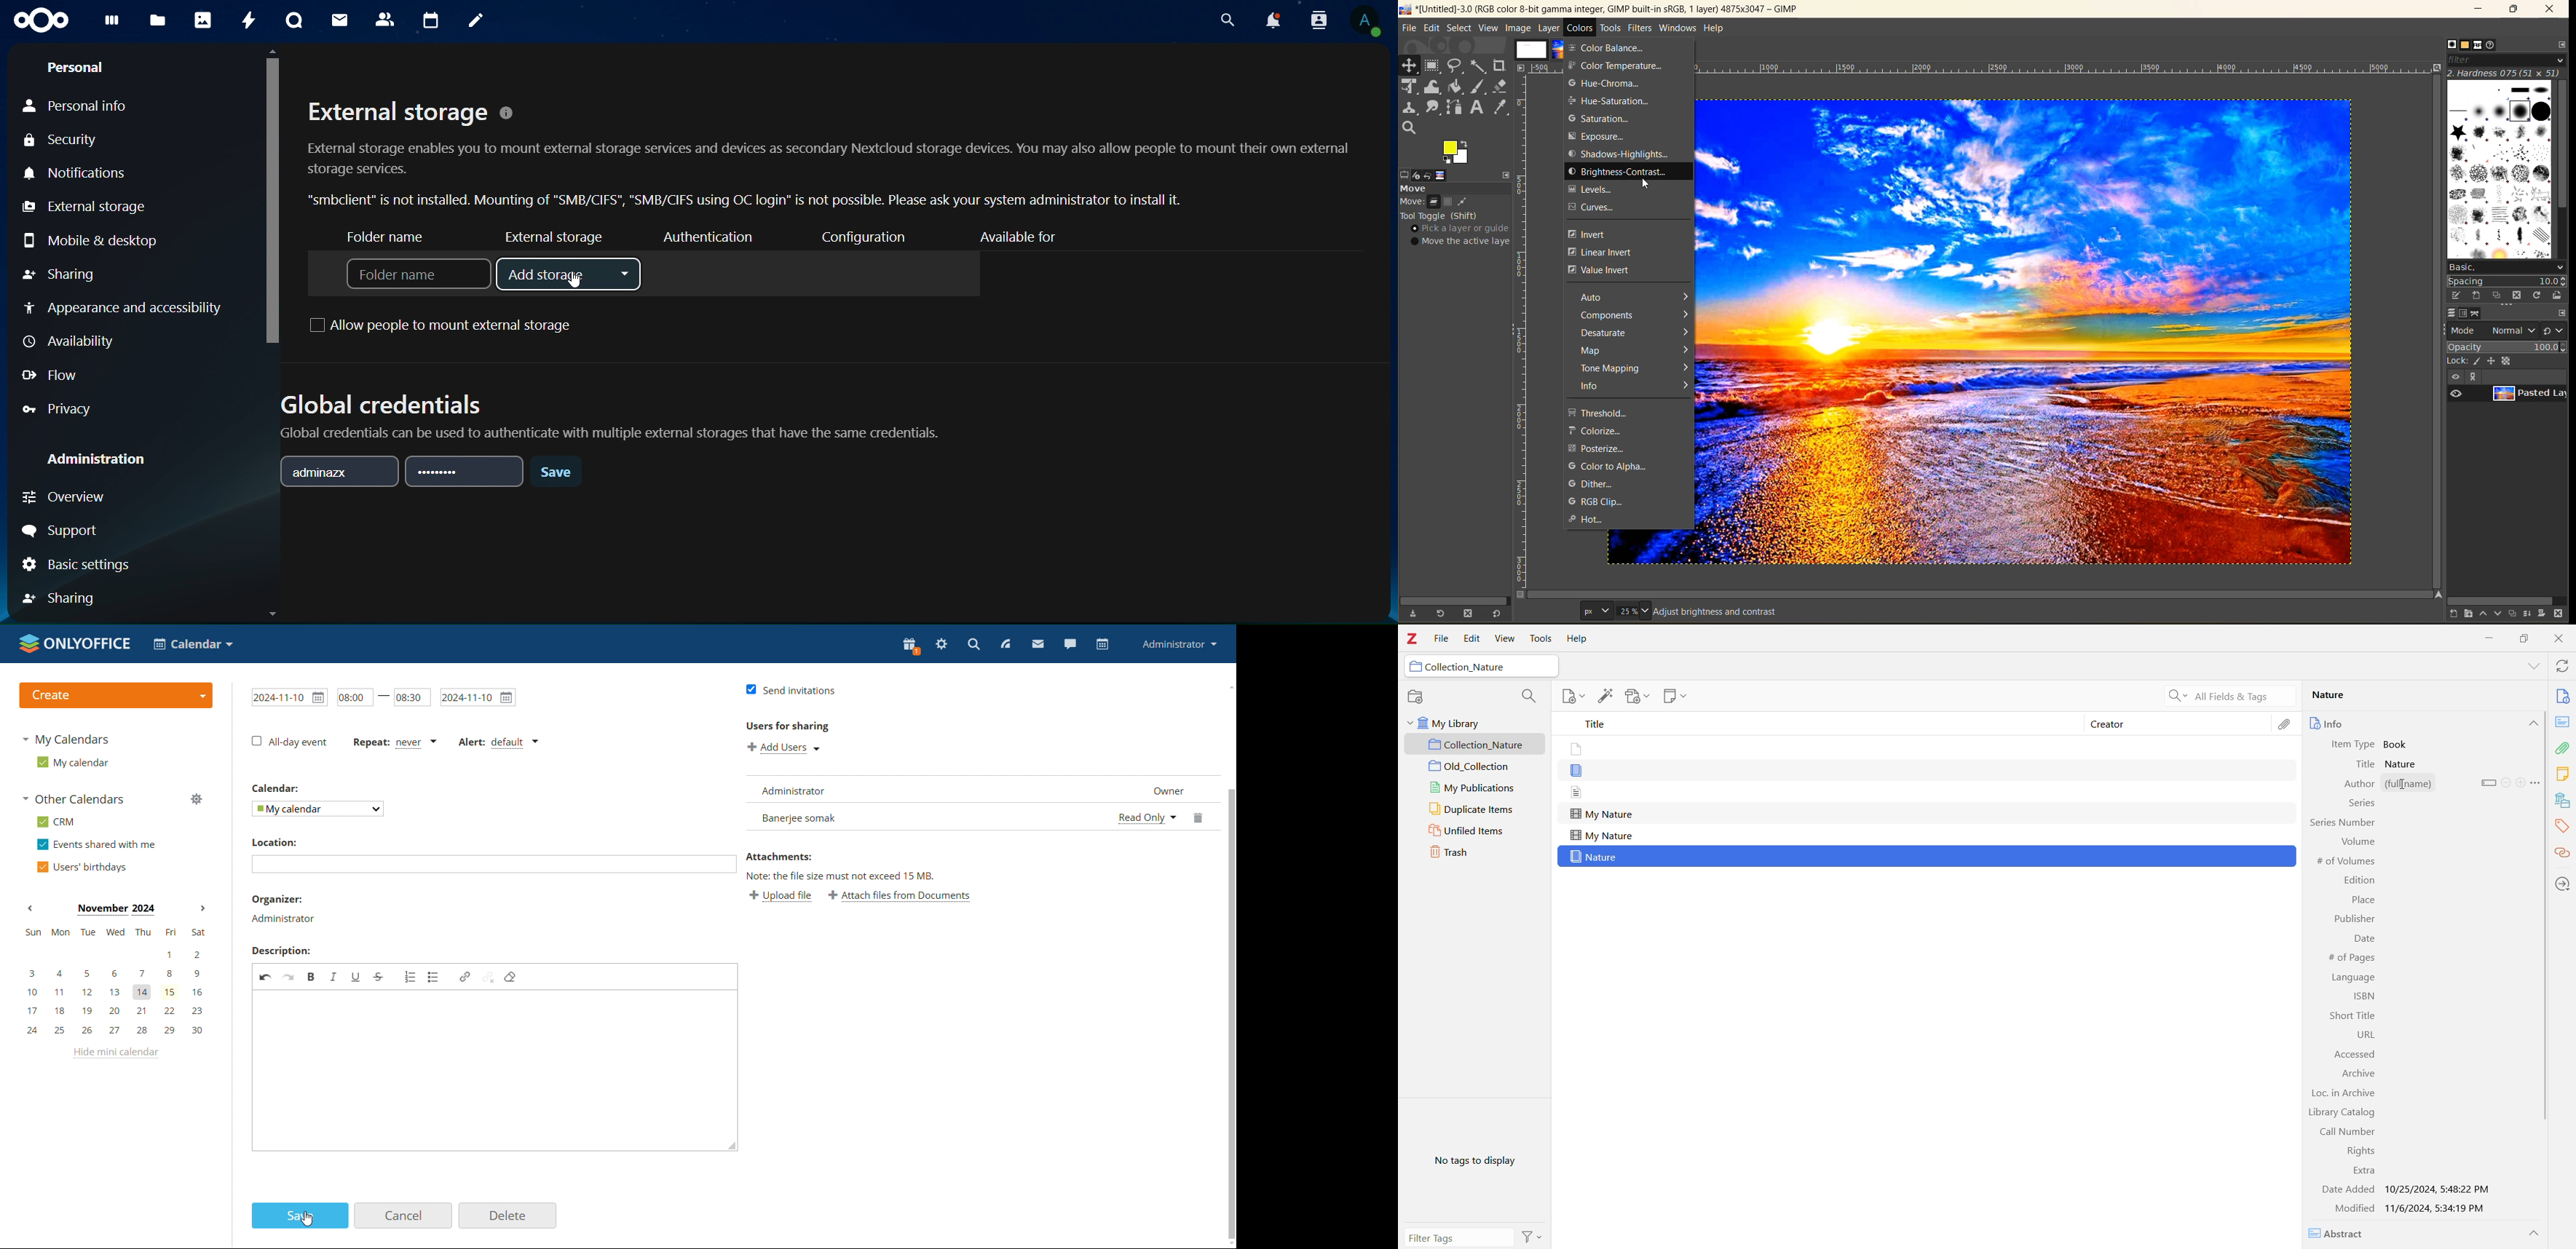 Image resolution: width=2576 pixels, height=1260 pixels. I want to click on Close, so click(2561, 640).